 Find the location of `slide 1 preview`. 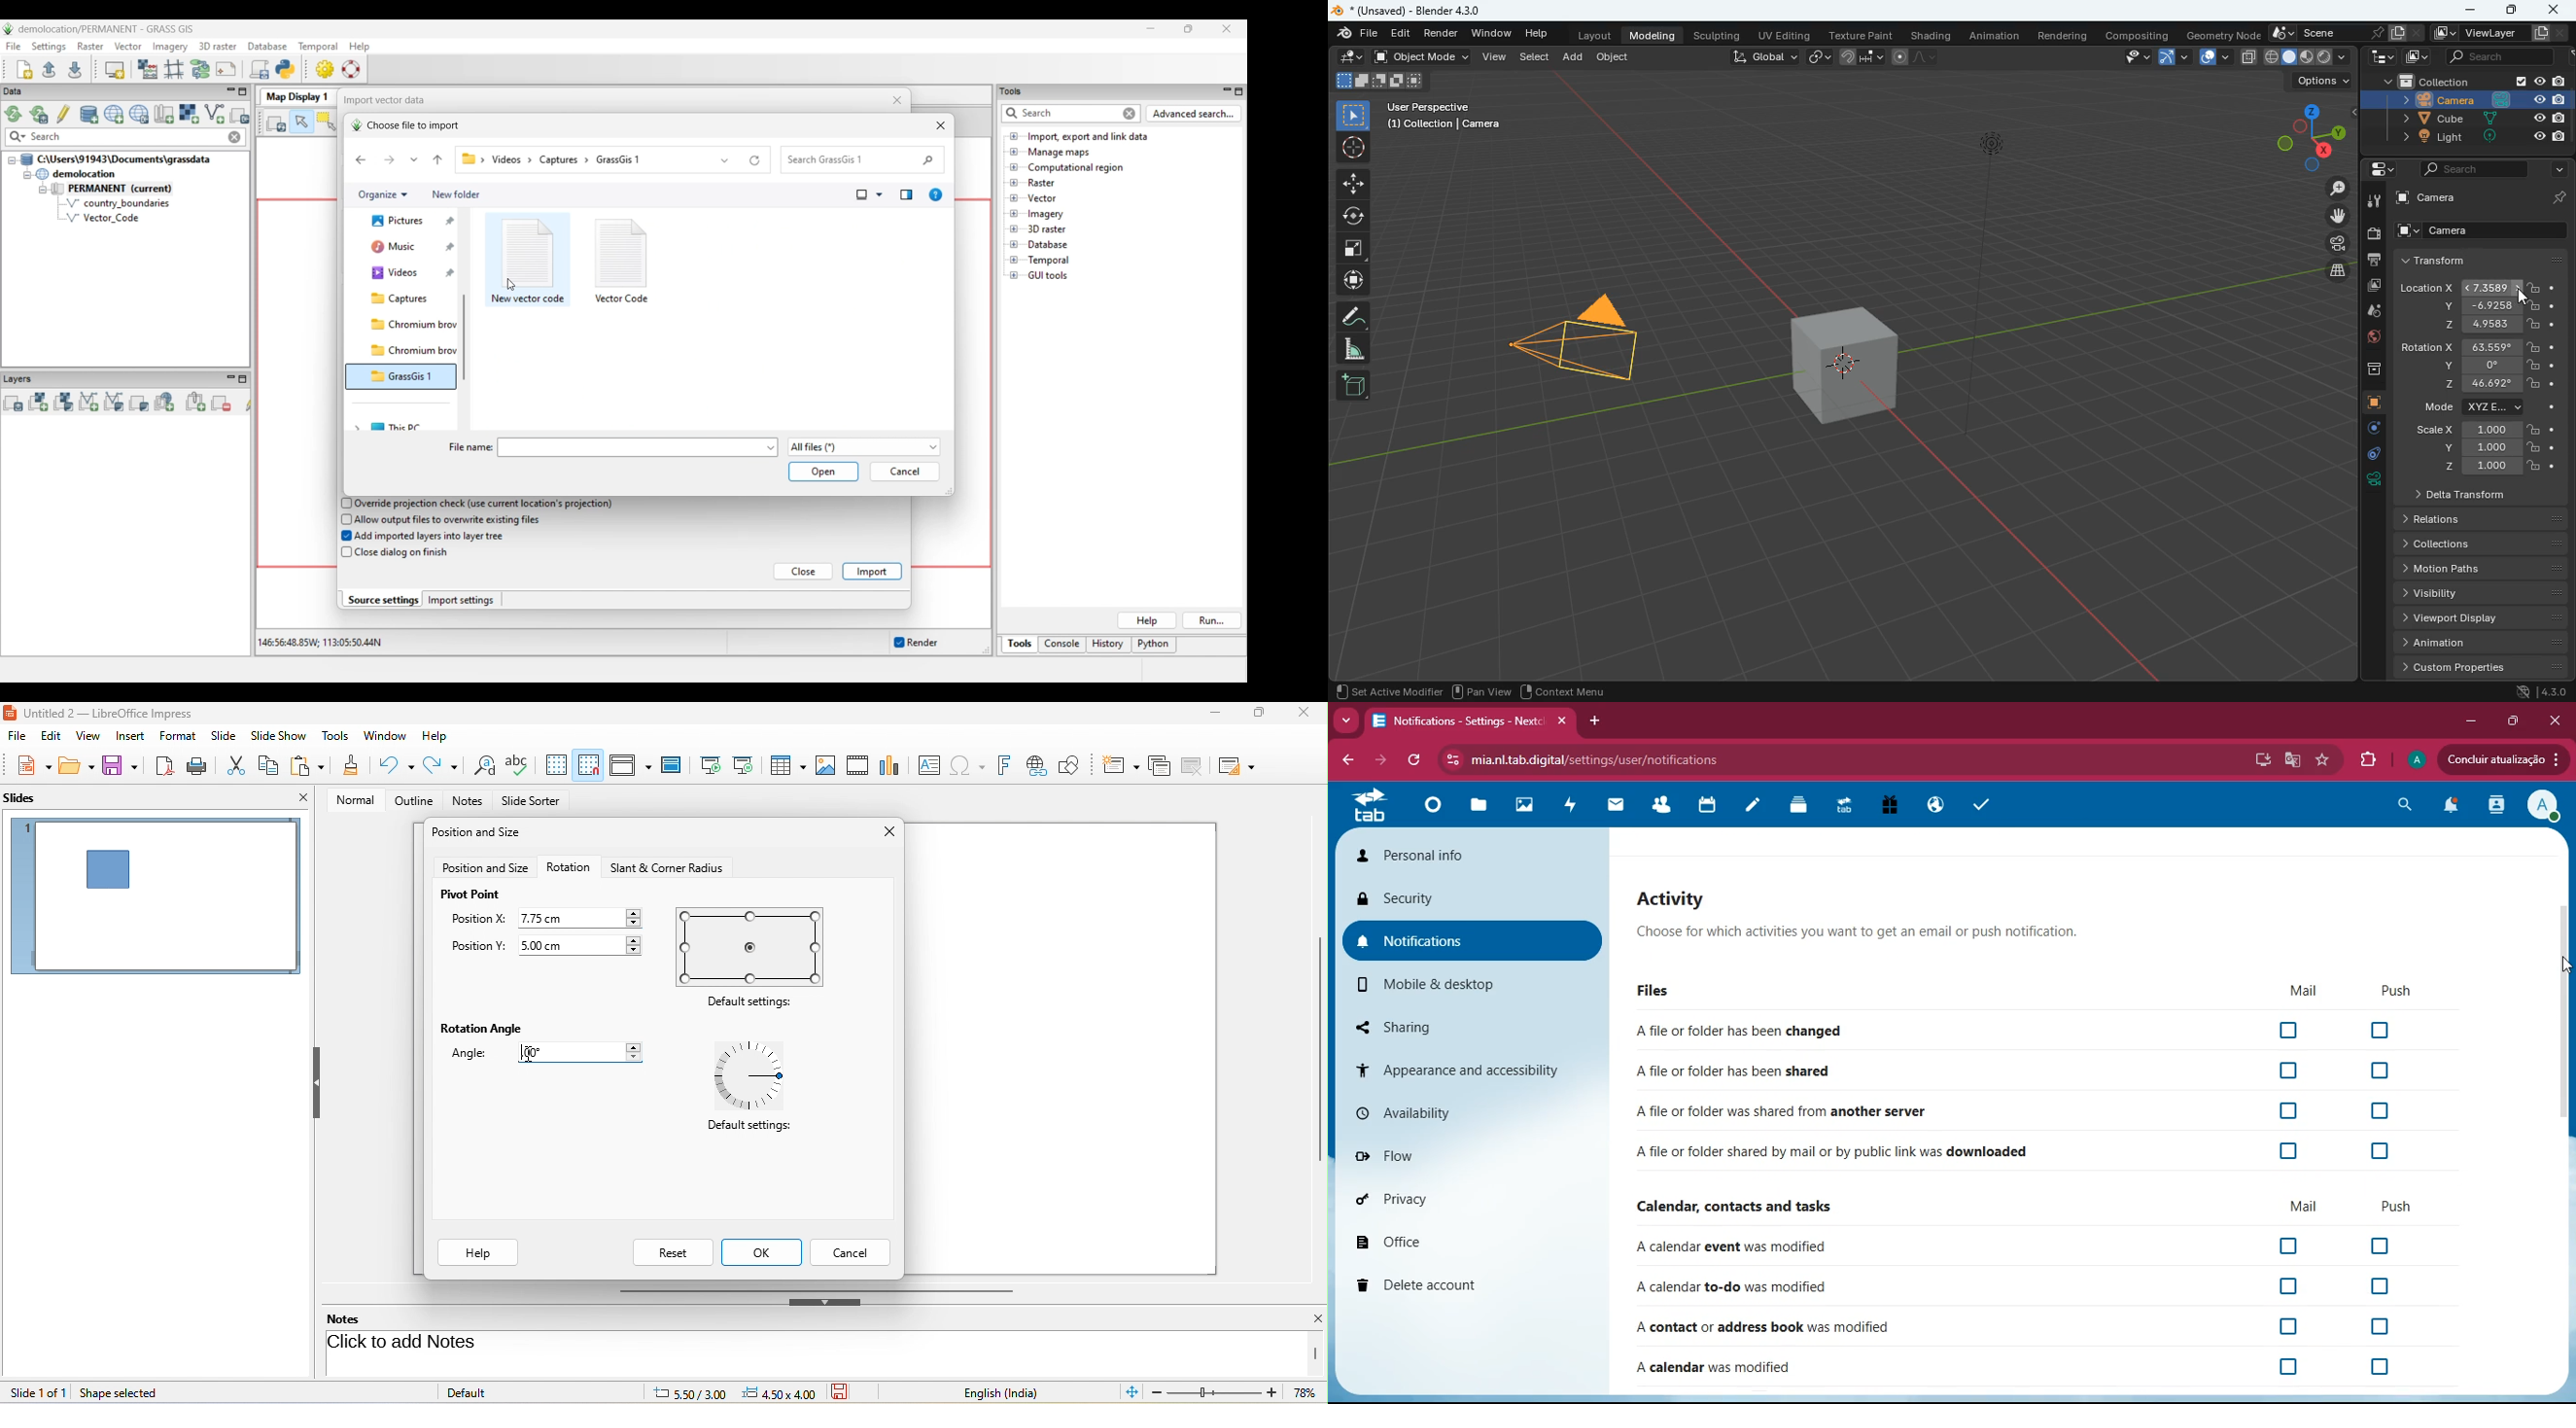

slide 1 preview is located at coordinates (156, 903).